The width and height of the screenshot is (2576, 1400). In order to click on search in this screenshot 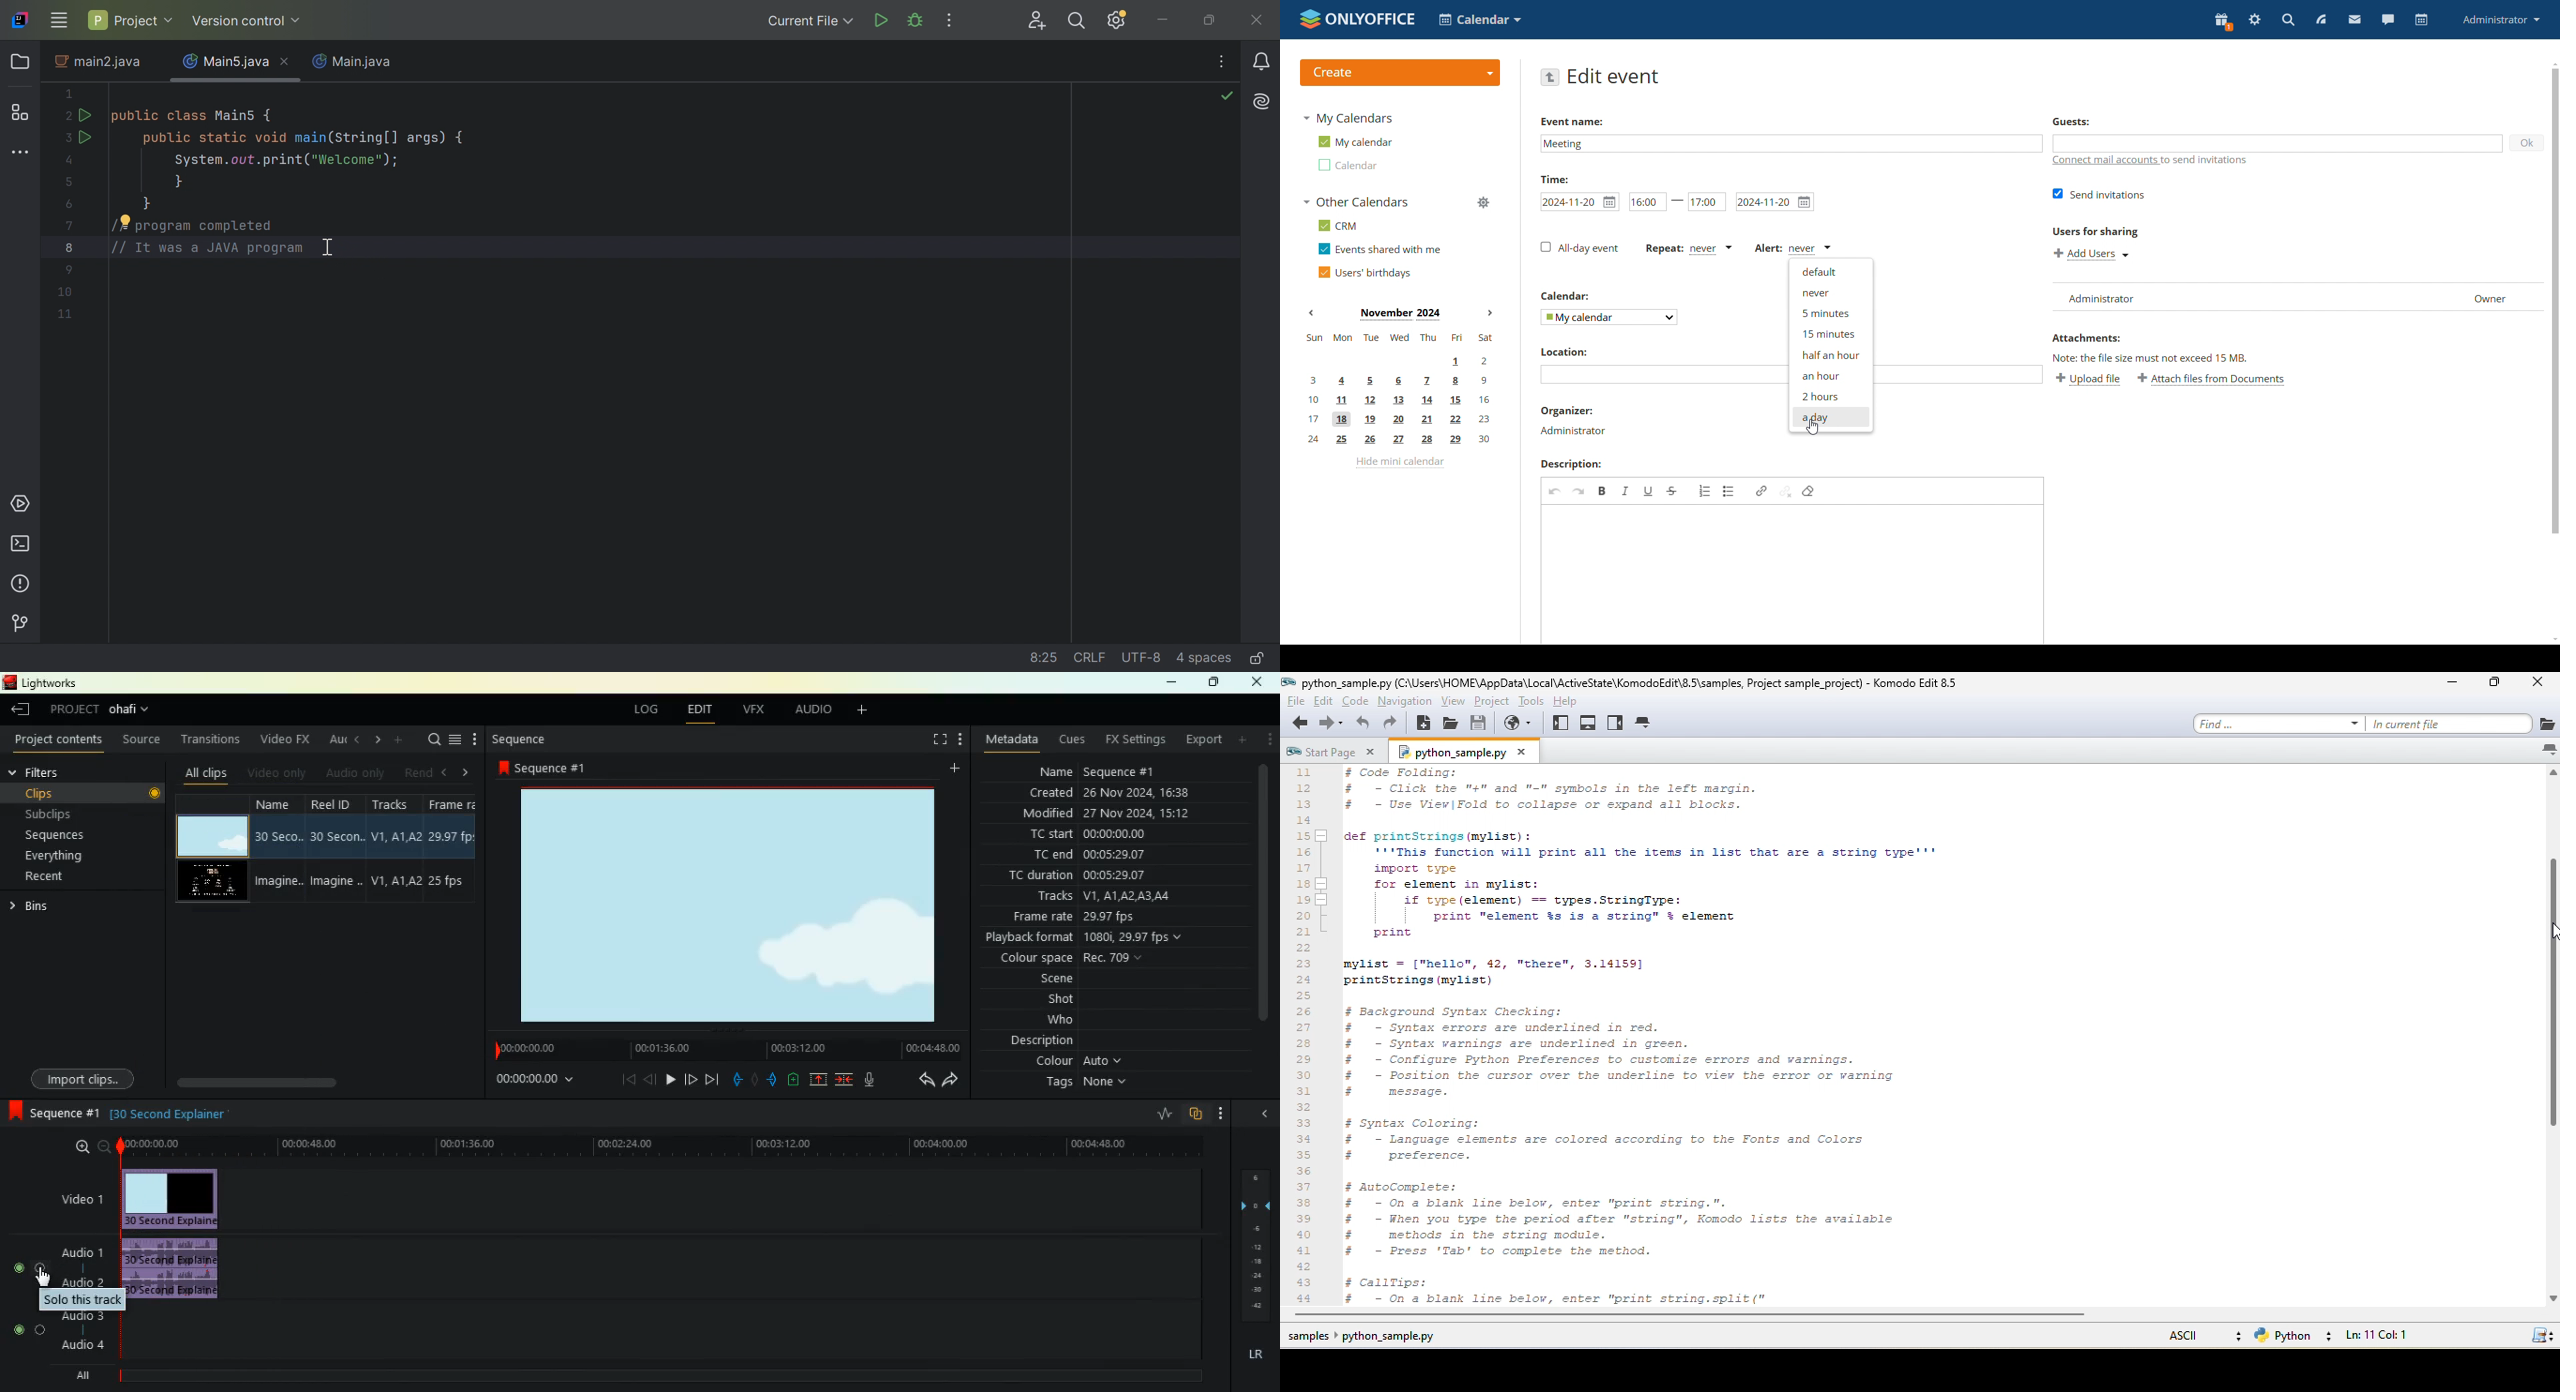, I will do `click(2287, 20)`.